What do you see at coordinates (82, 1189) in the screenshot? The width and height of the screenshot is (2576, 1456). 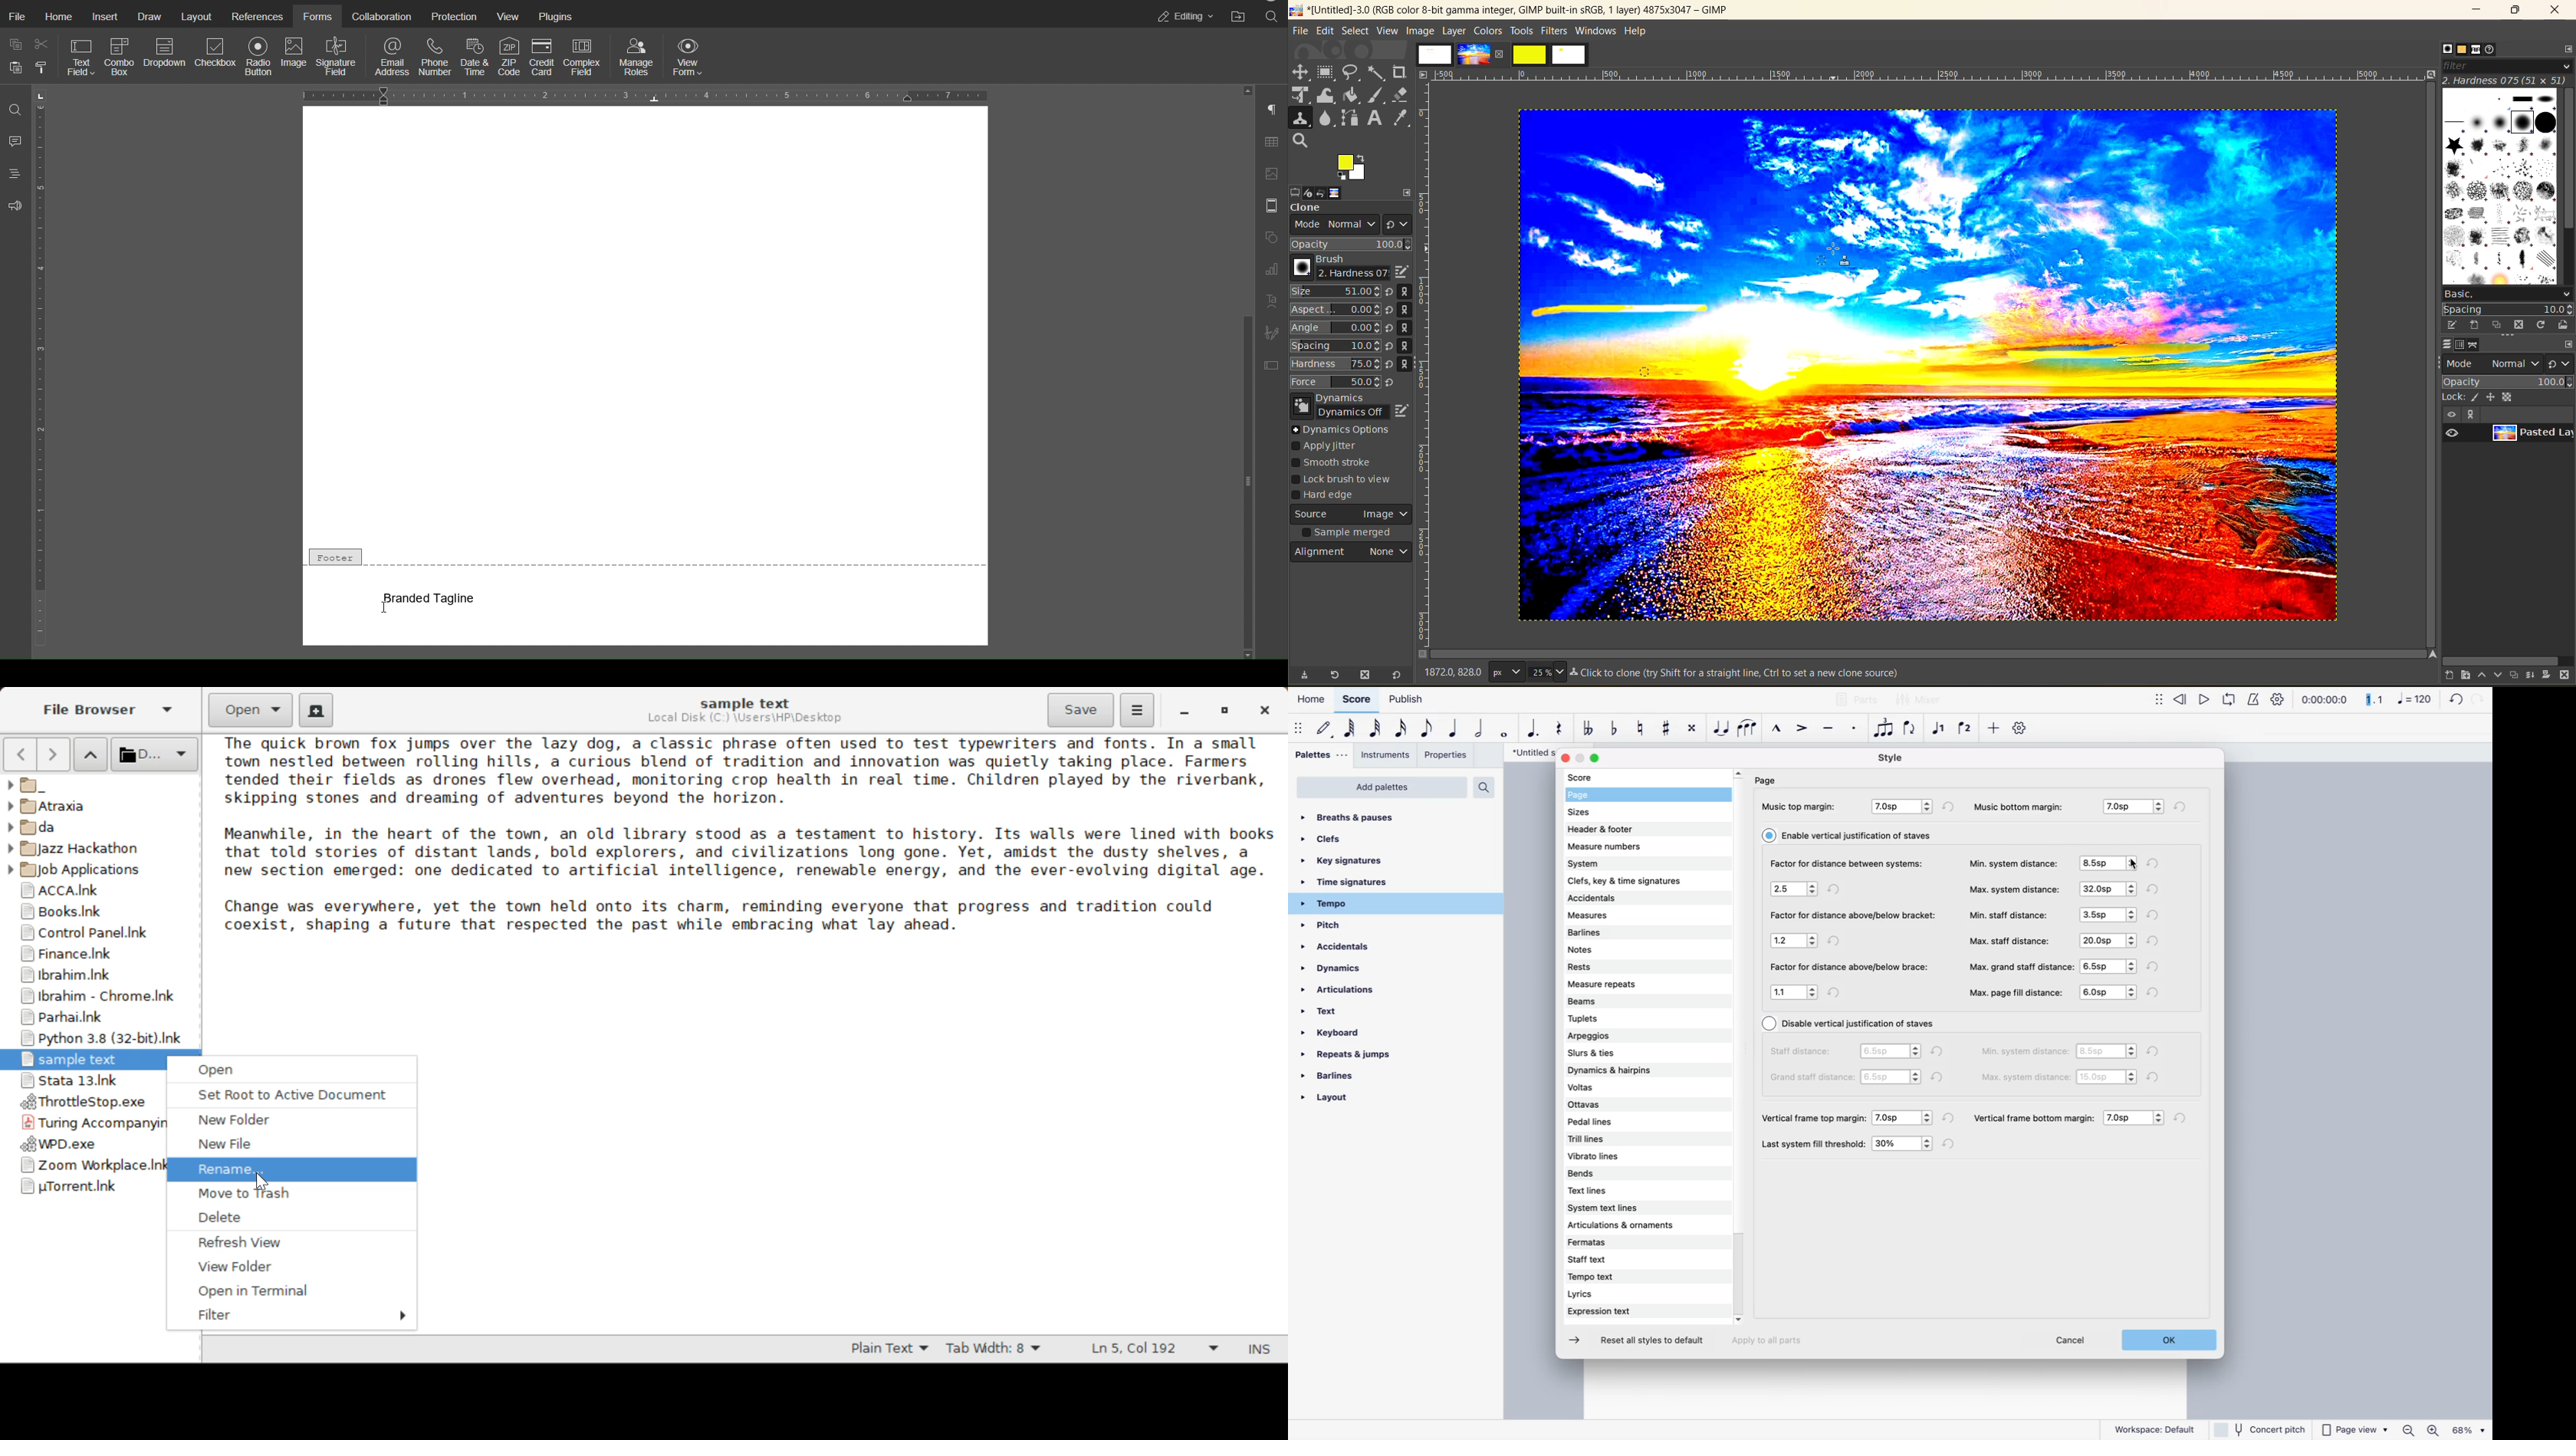 I see `uTorrent Application` at bounding box center [82, 1189].